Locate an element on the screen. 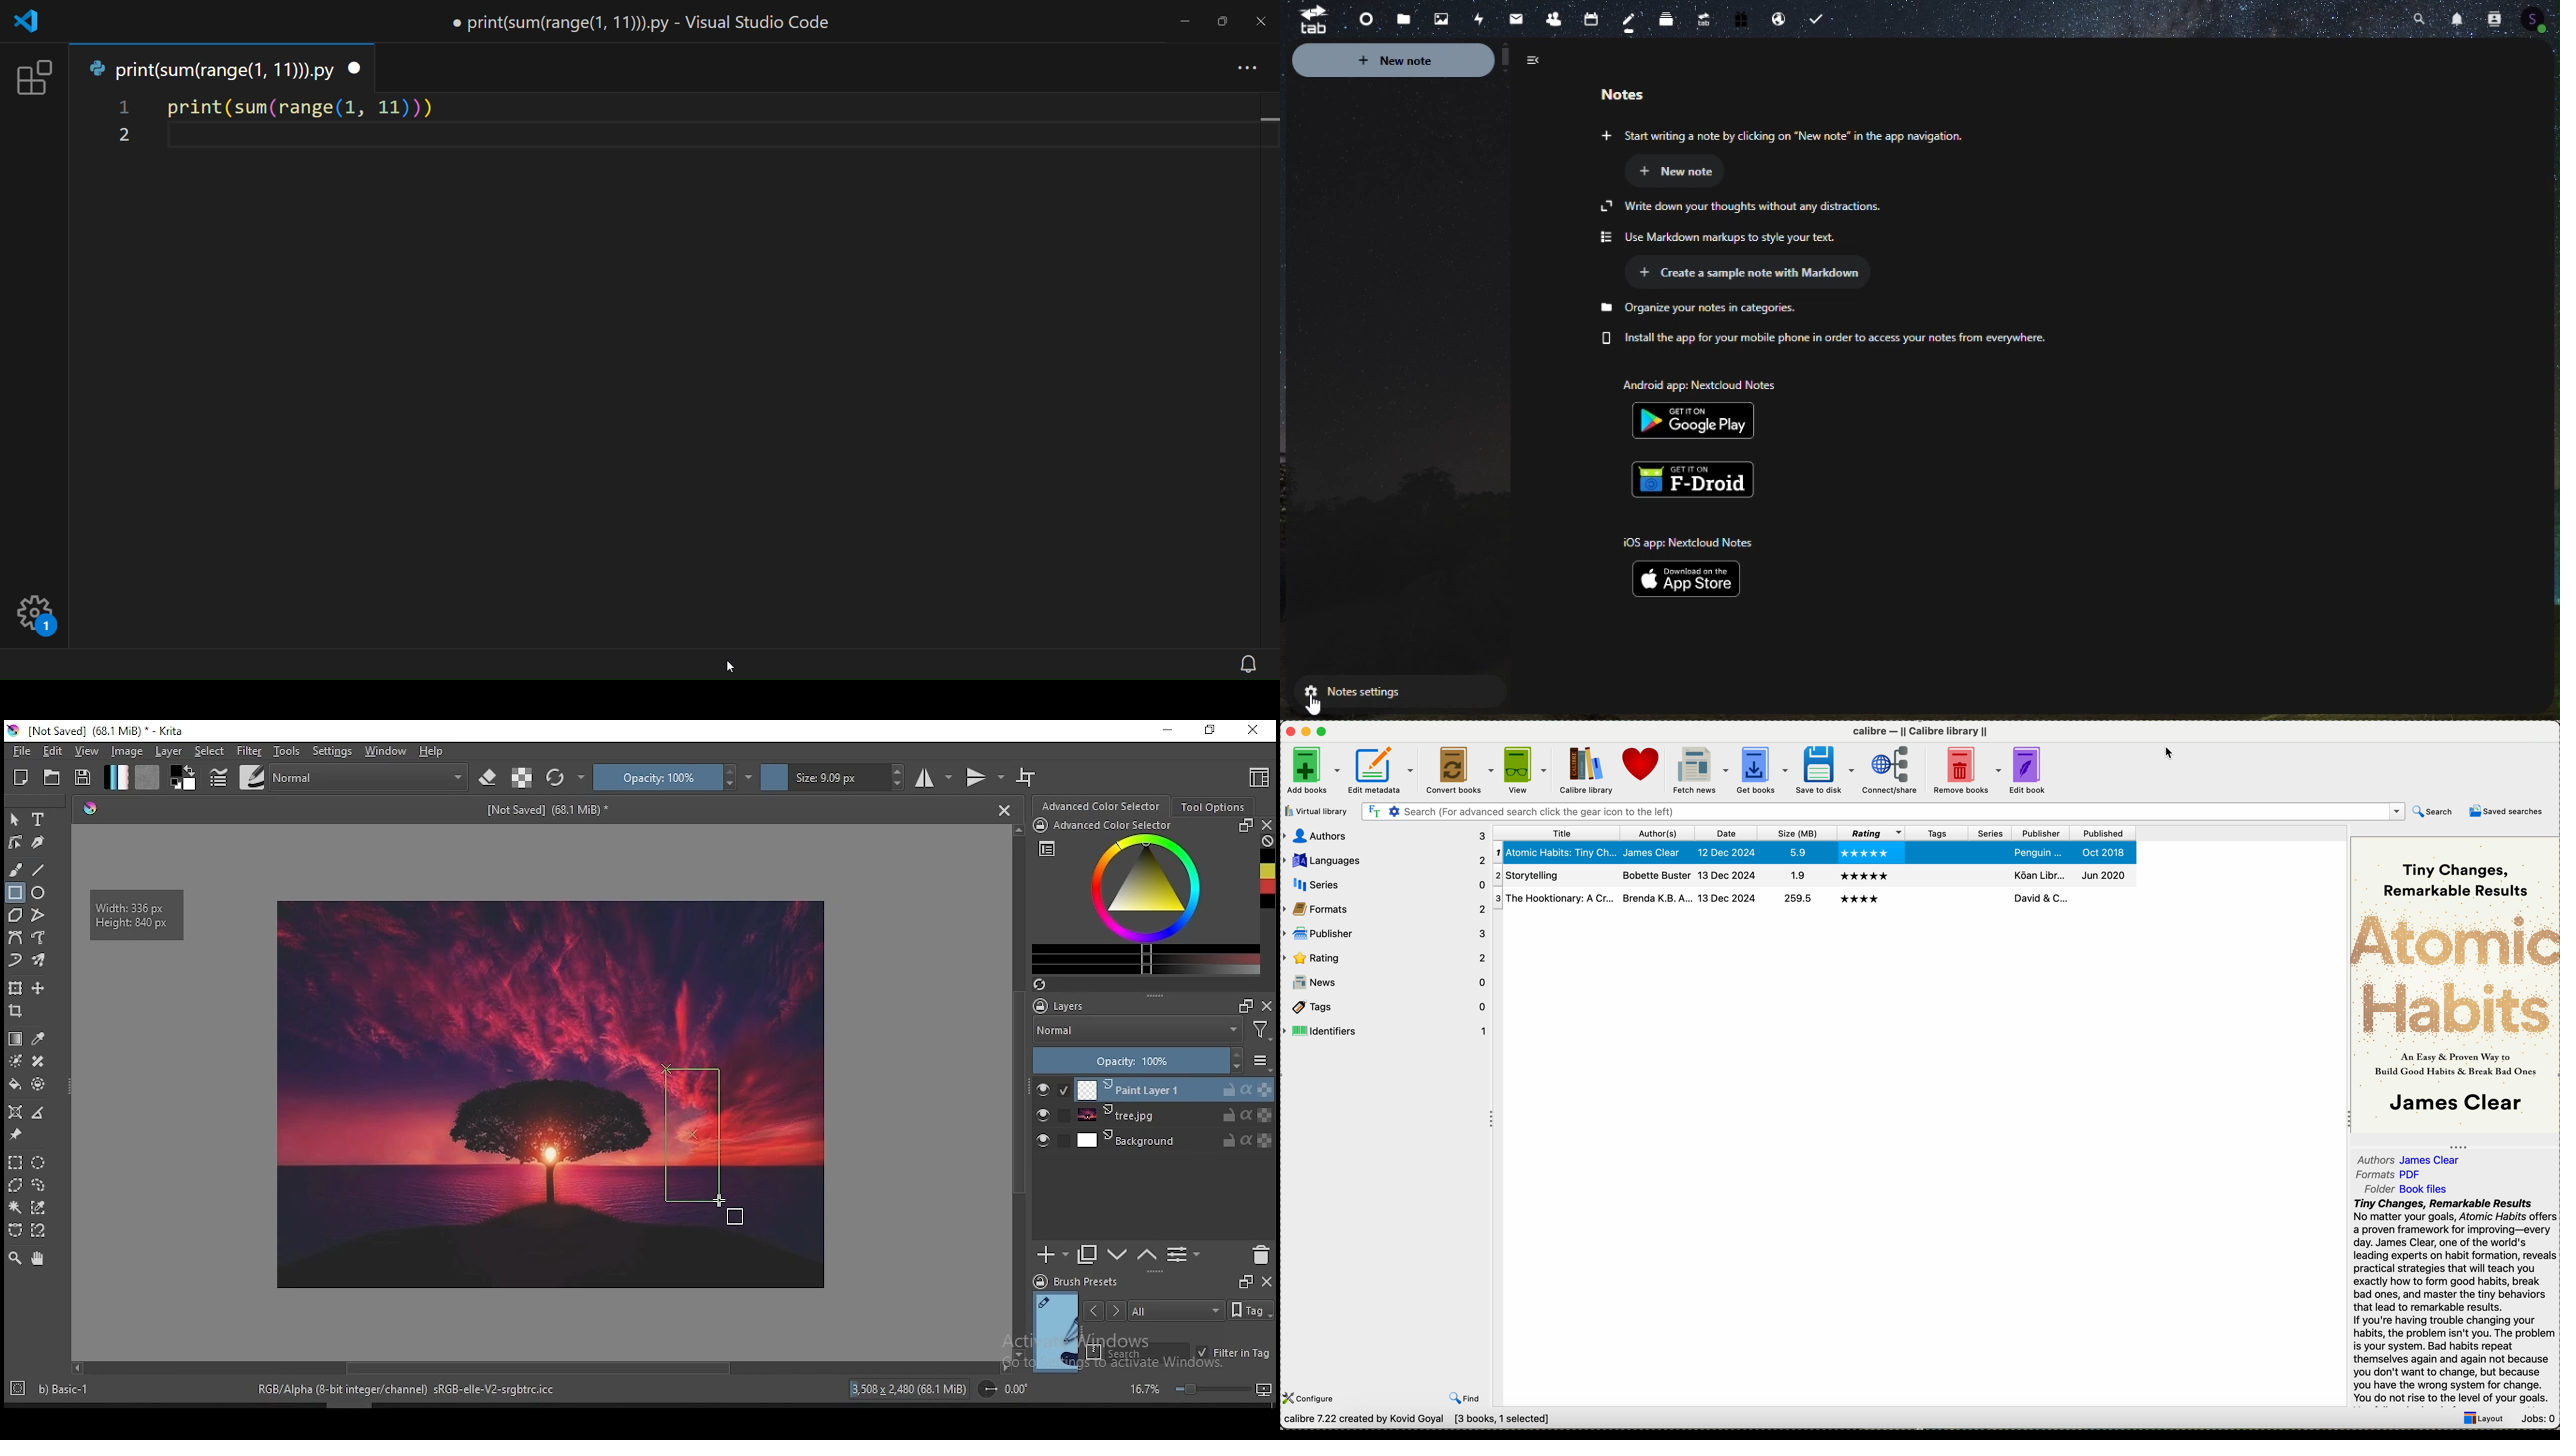  Upgrade is located at coordinates (1703, 20).